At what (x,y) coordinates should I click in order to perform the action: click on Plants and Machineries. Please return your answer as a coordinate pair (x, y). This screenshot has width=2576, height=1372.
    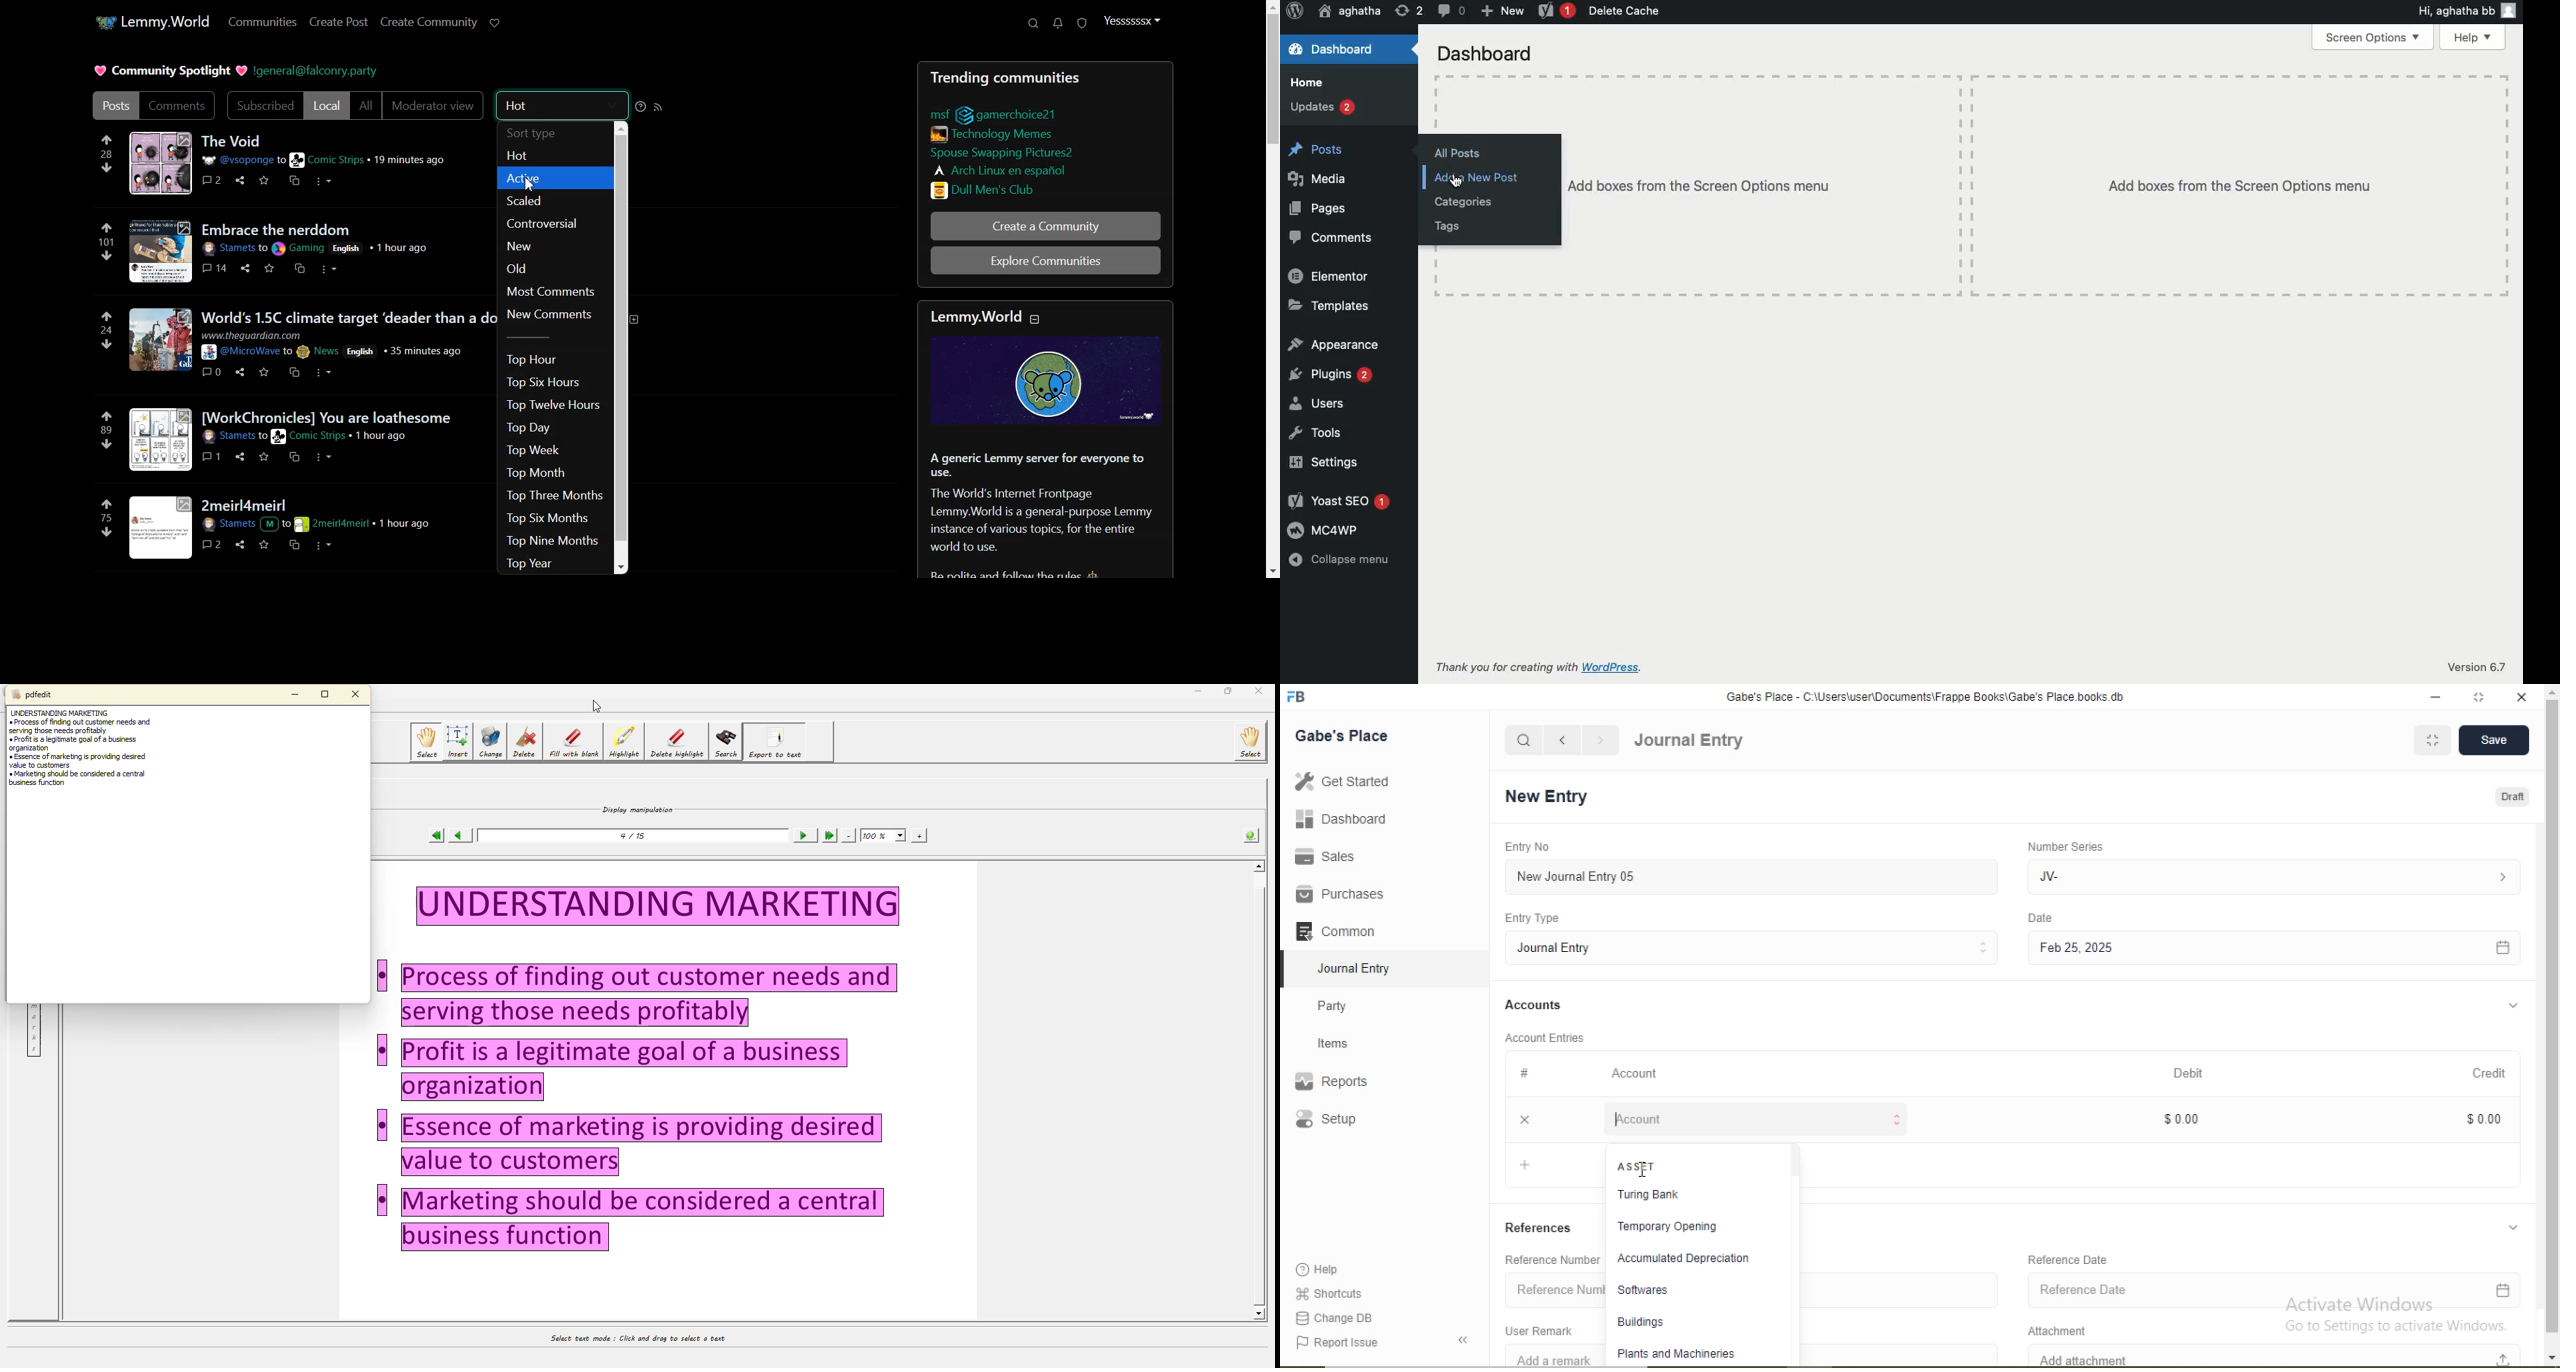
    Looking at the image, I should click on (1681, 1353).